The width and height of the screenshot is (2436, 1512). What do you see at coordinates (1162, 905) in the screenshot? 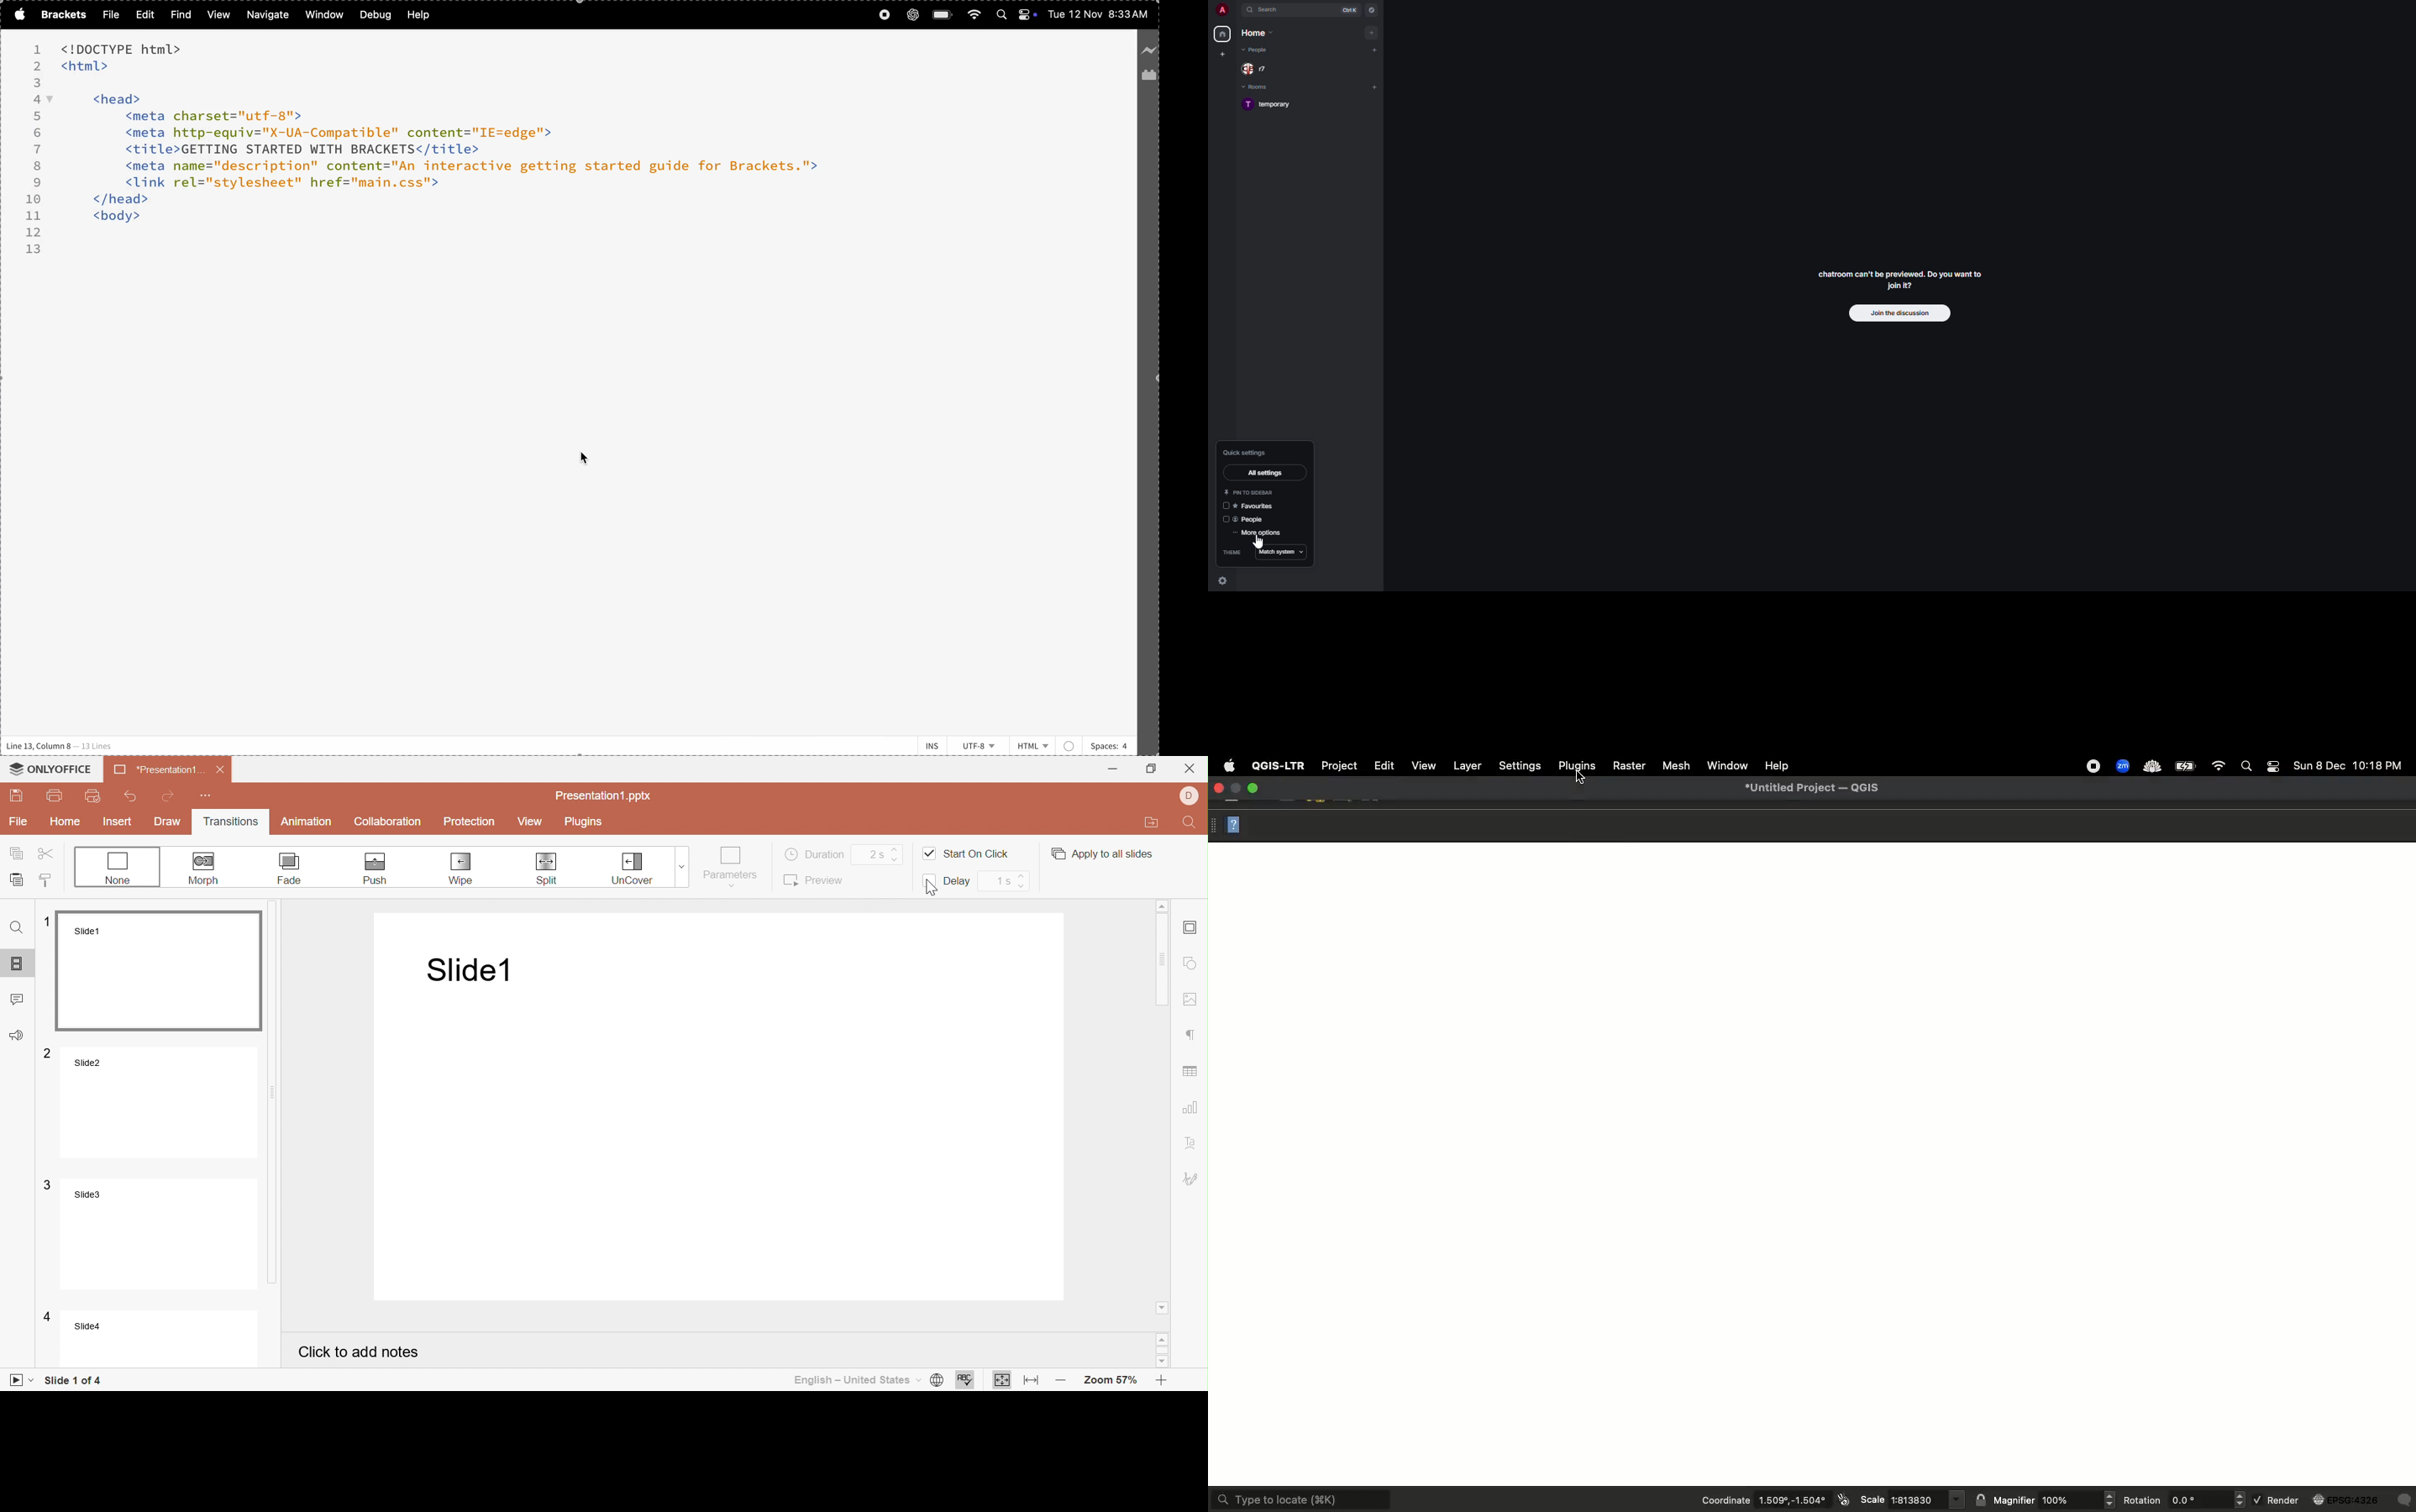
I see `Scroll up` at bounding box center [1162, 905].